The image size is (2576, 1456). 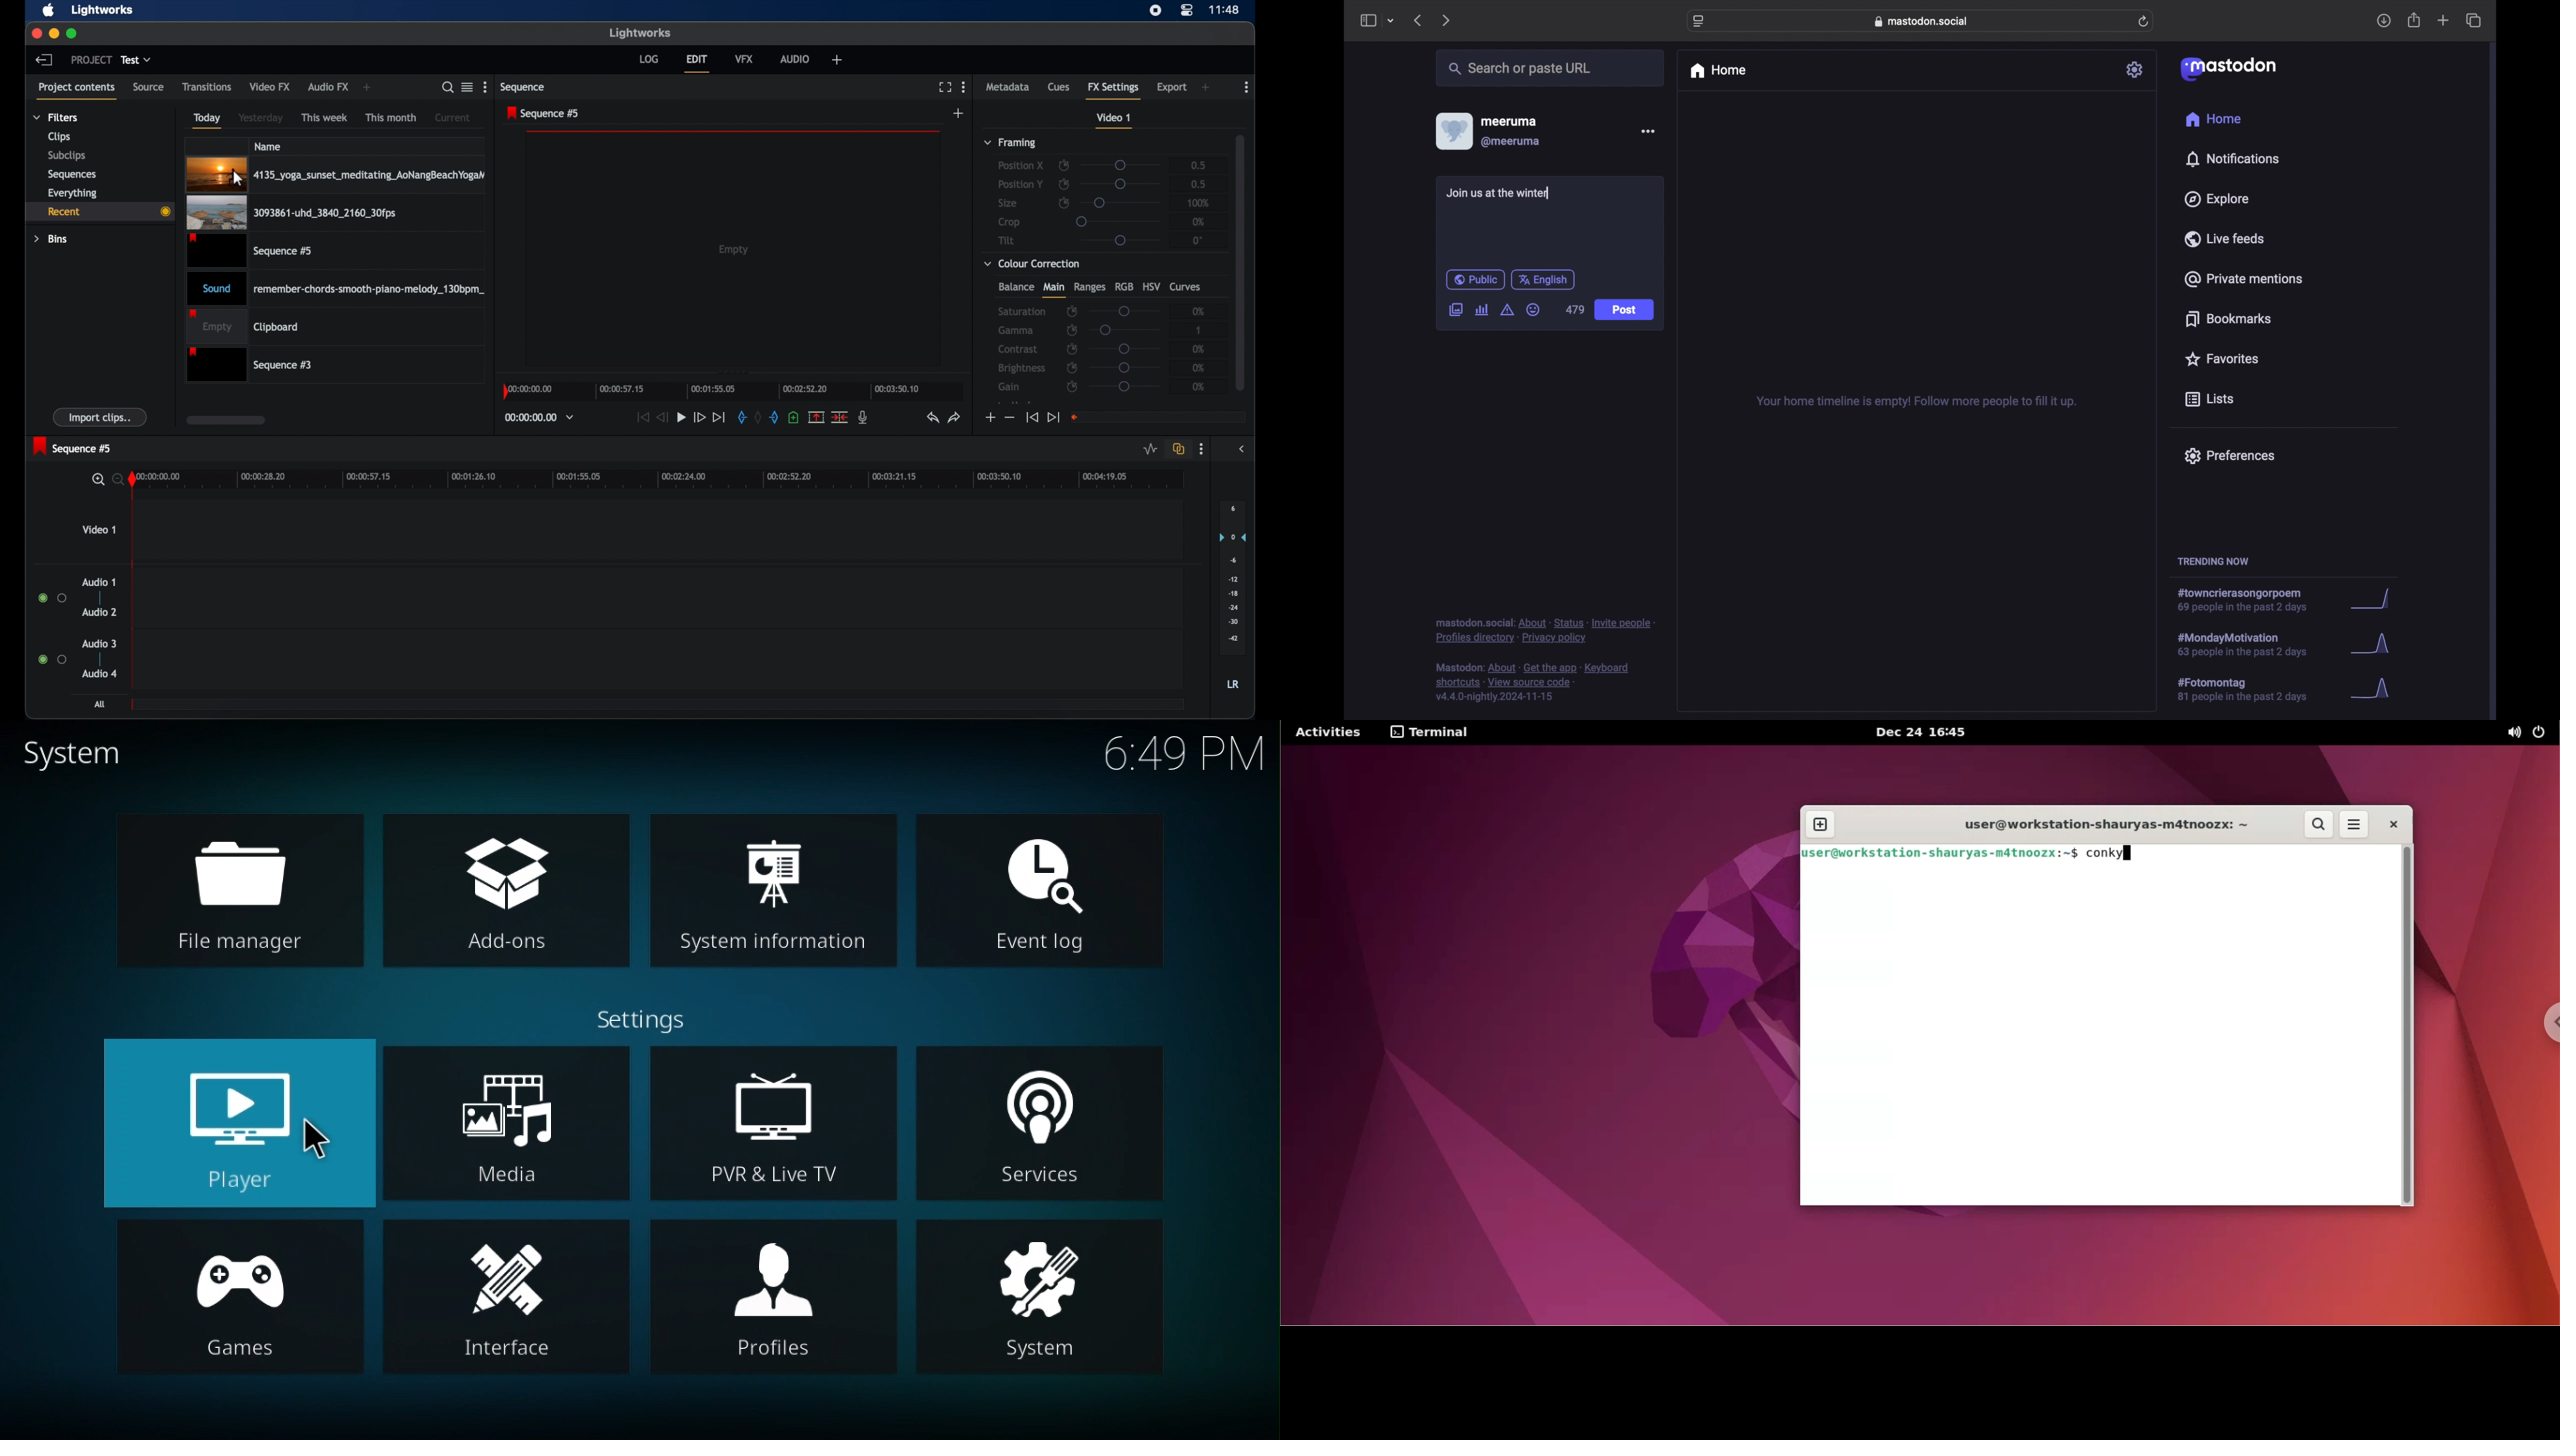 I want to click on meeruma, so click(x=1509, y=121).